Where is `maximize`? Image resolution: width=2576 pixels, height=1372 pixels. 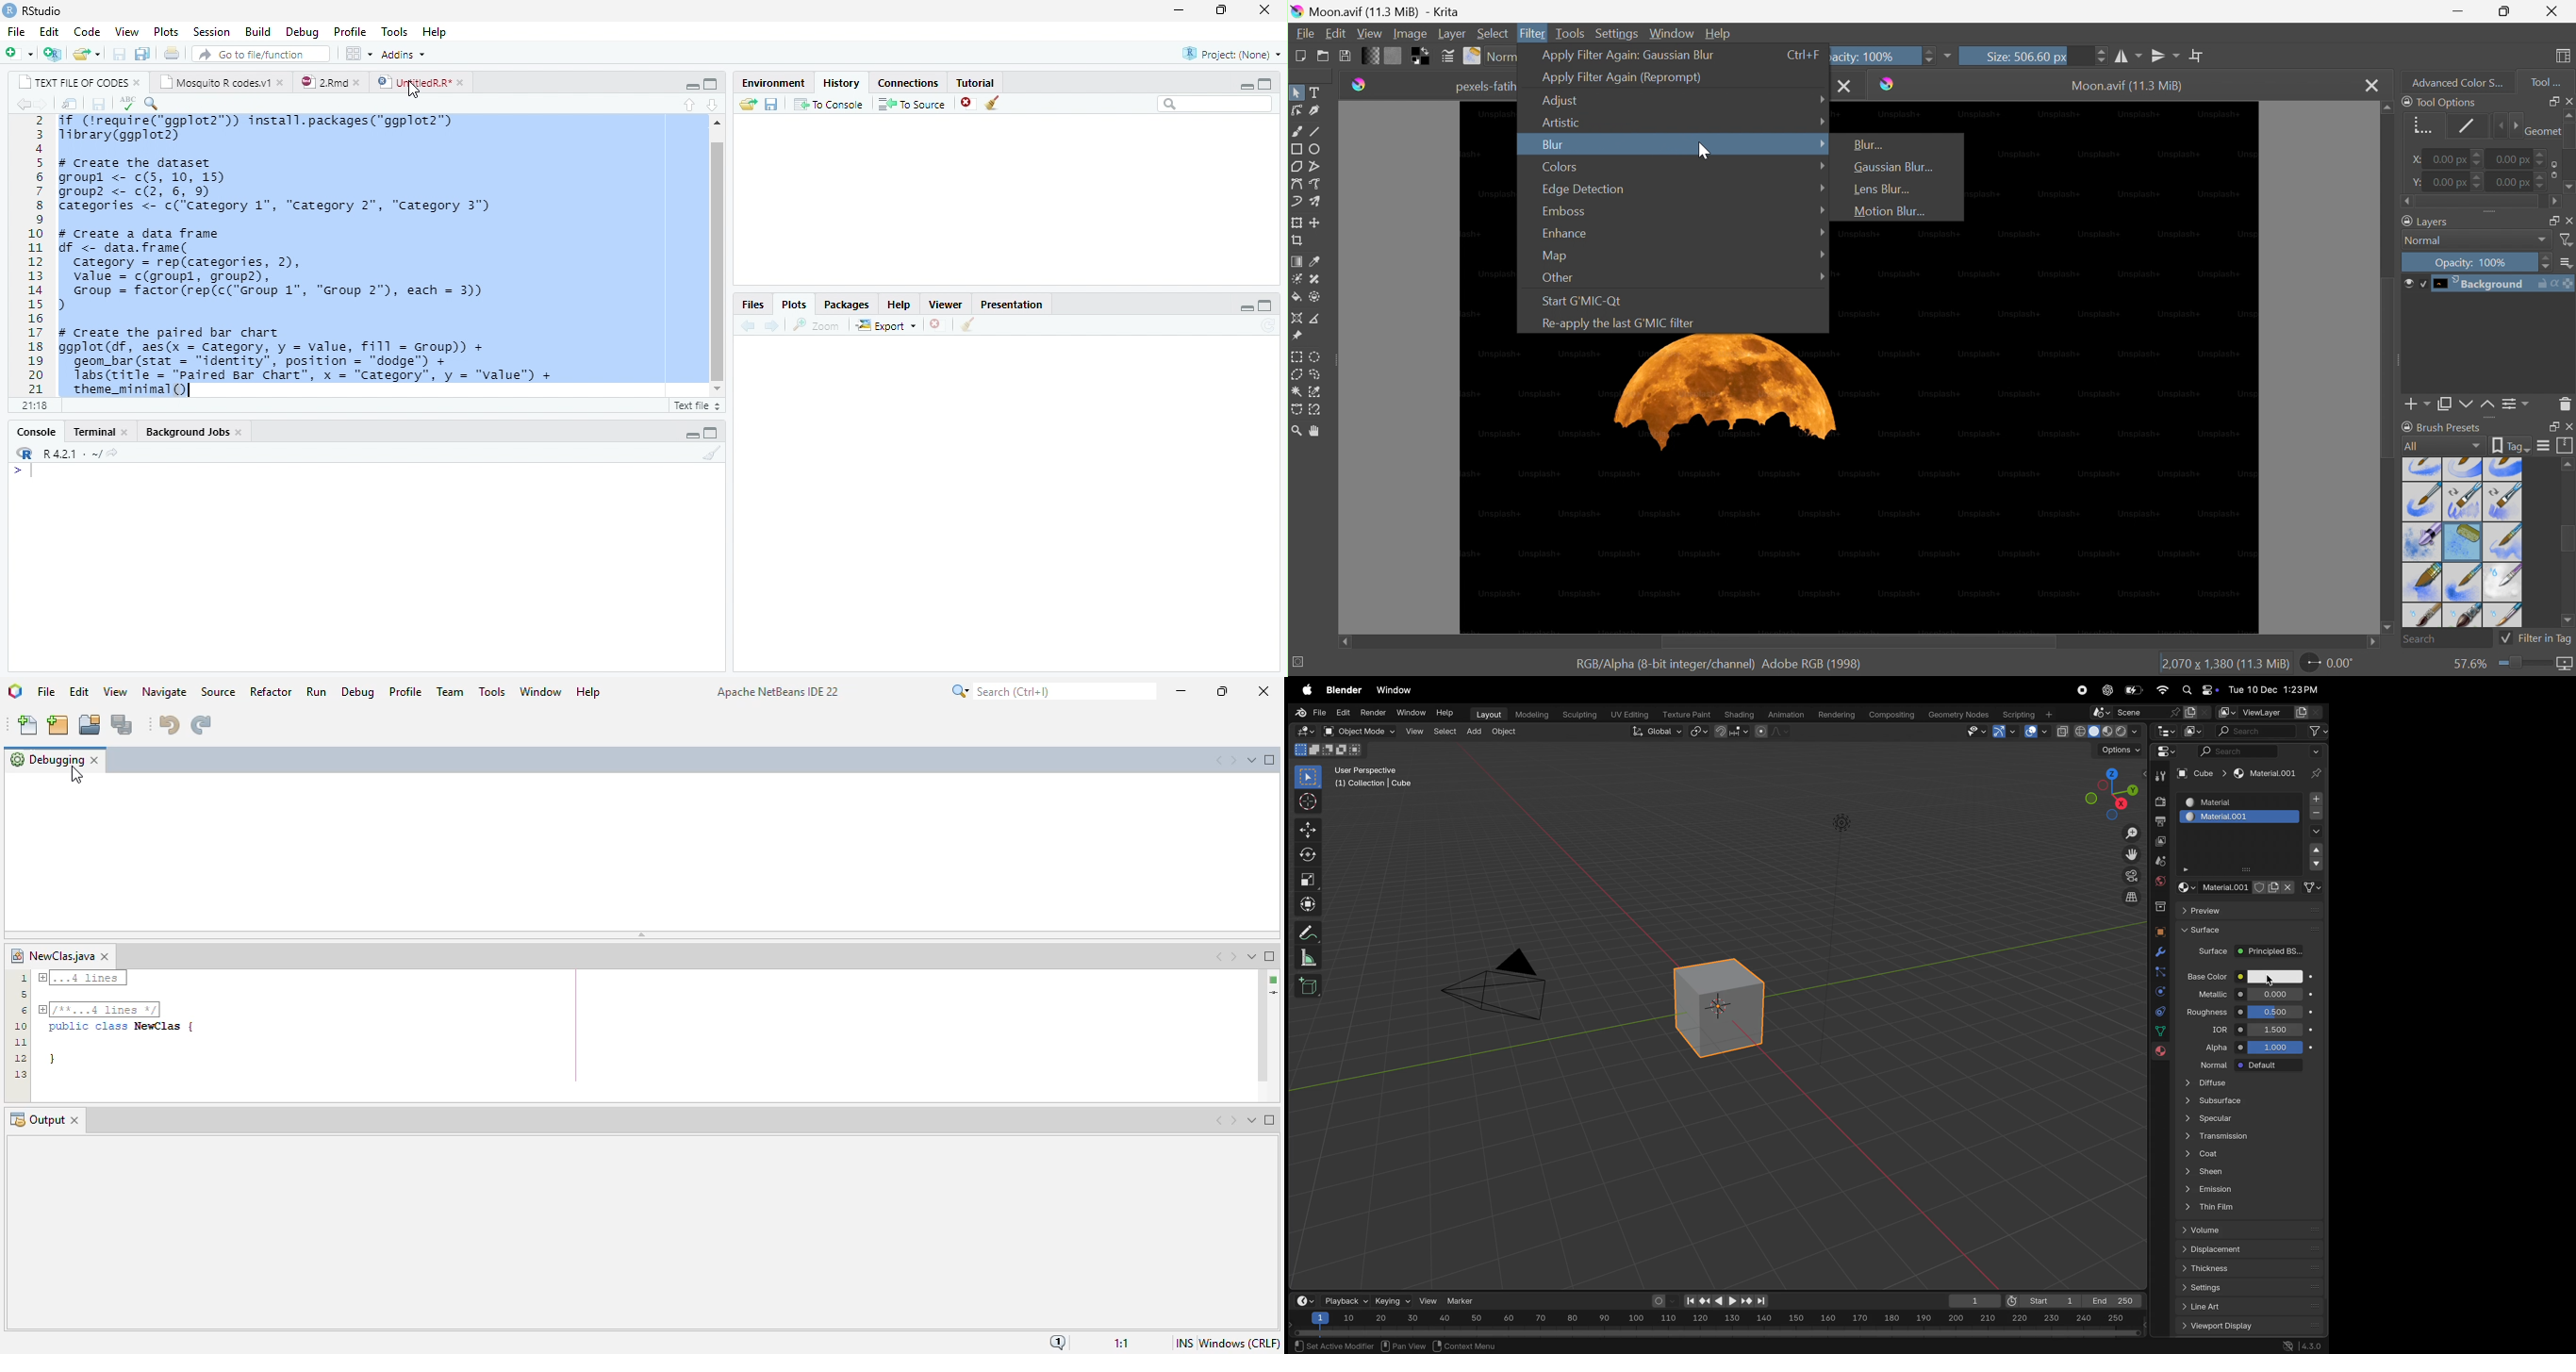
maximize is located at coordinates (1269, 84).